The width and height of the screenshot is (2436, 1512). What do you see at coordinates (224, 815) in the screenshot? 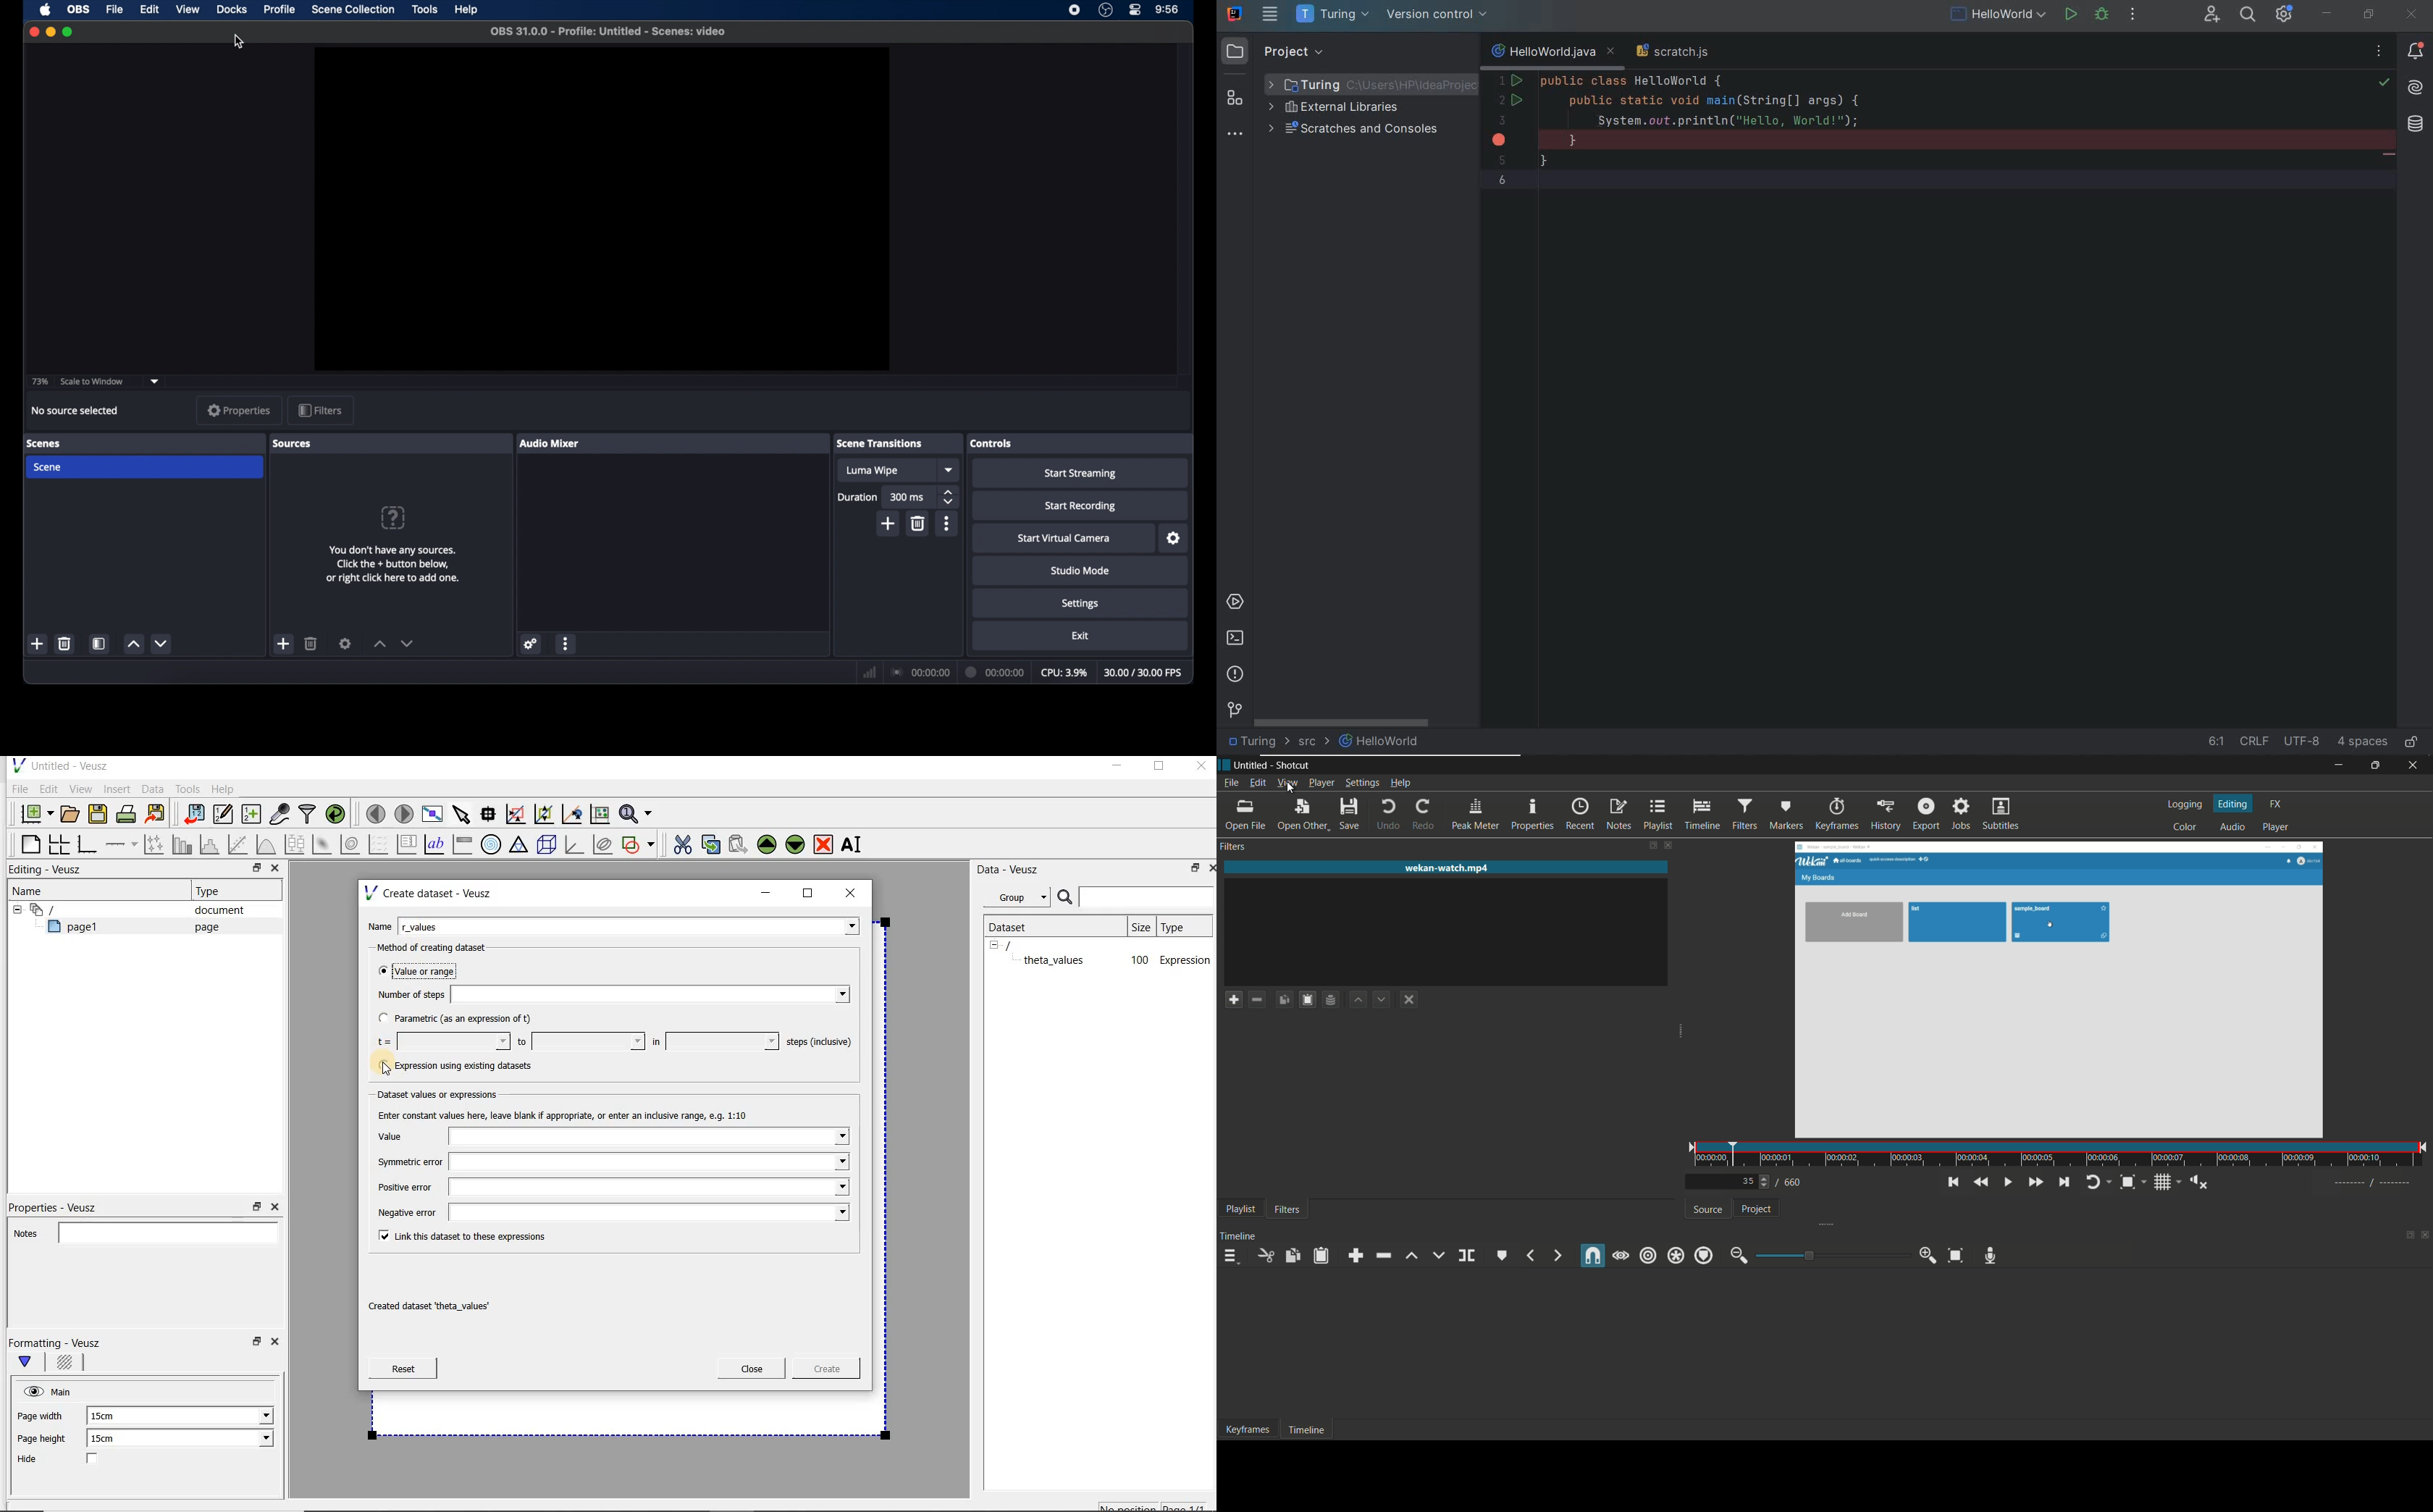
I see `Edit and enter new datasets` at bounding box center [224, 815].